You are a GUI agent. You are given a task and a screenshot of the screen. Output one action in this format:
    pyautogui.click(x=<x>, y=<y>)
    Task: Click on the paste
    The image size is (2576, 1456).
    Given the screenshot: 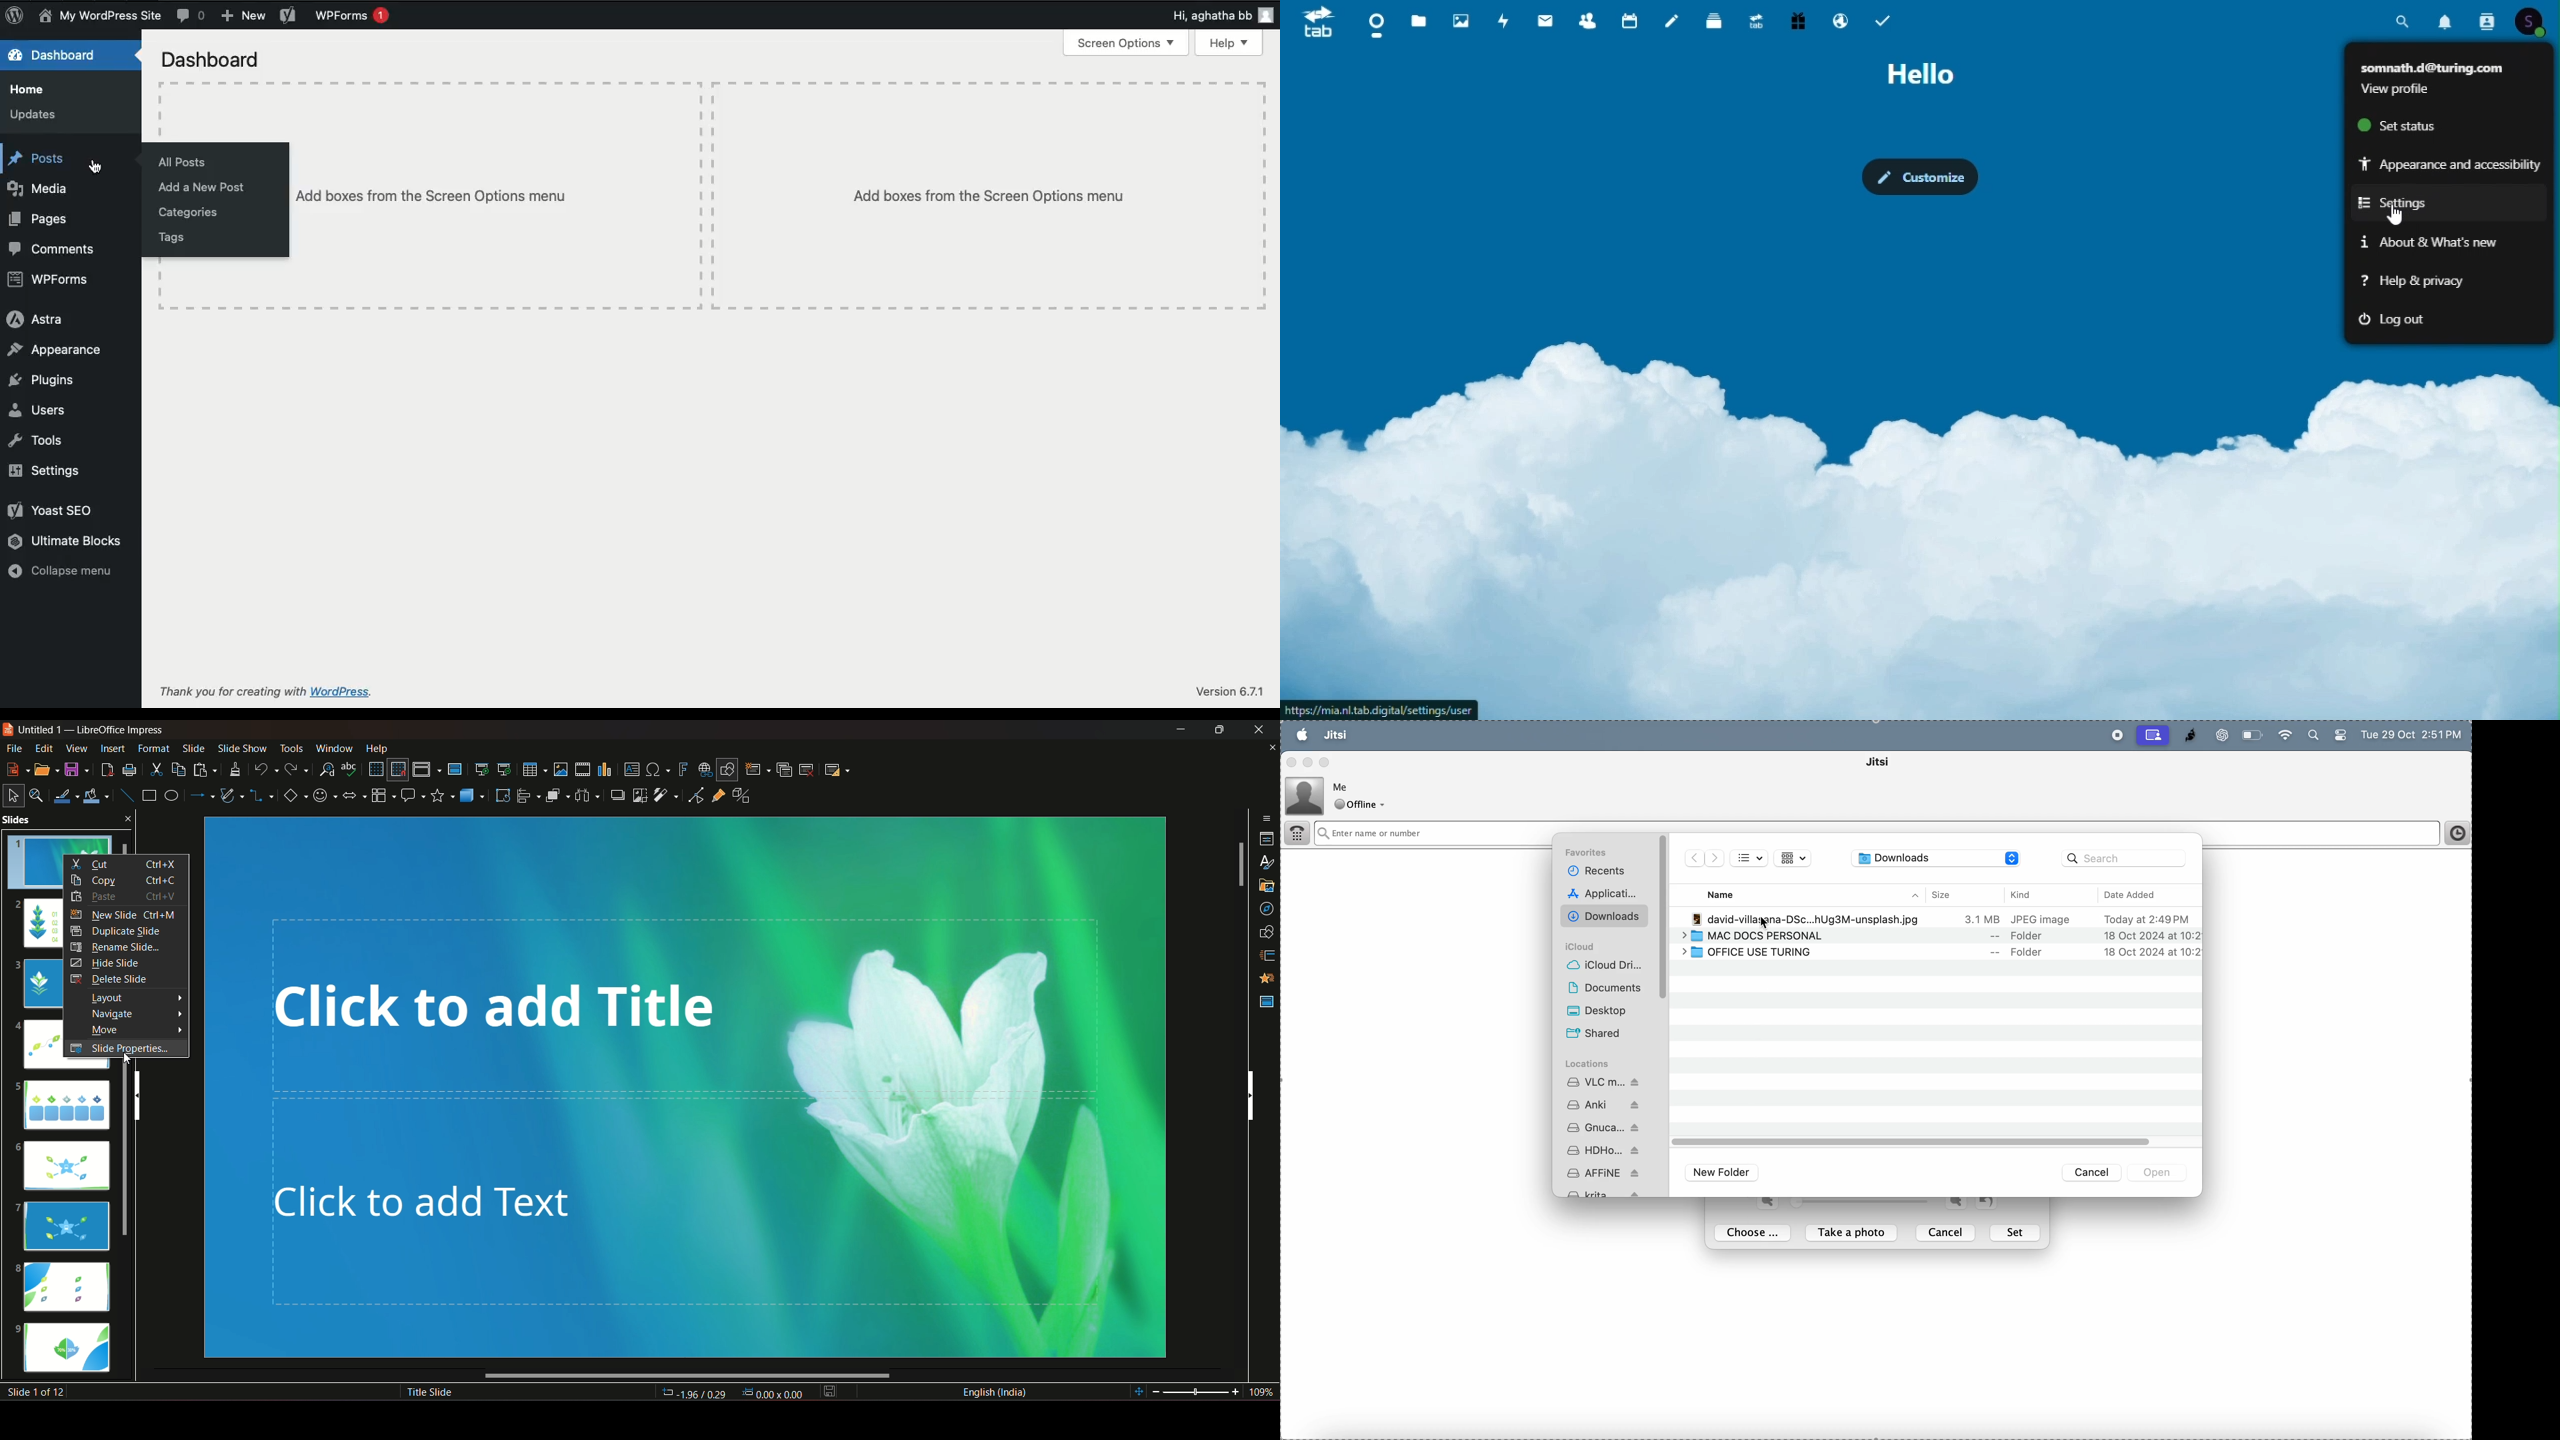 What is the action you would take?
    pyautogui.click(x=101, y=897)
    